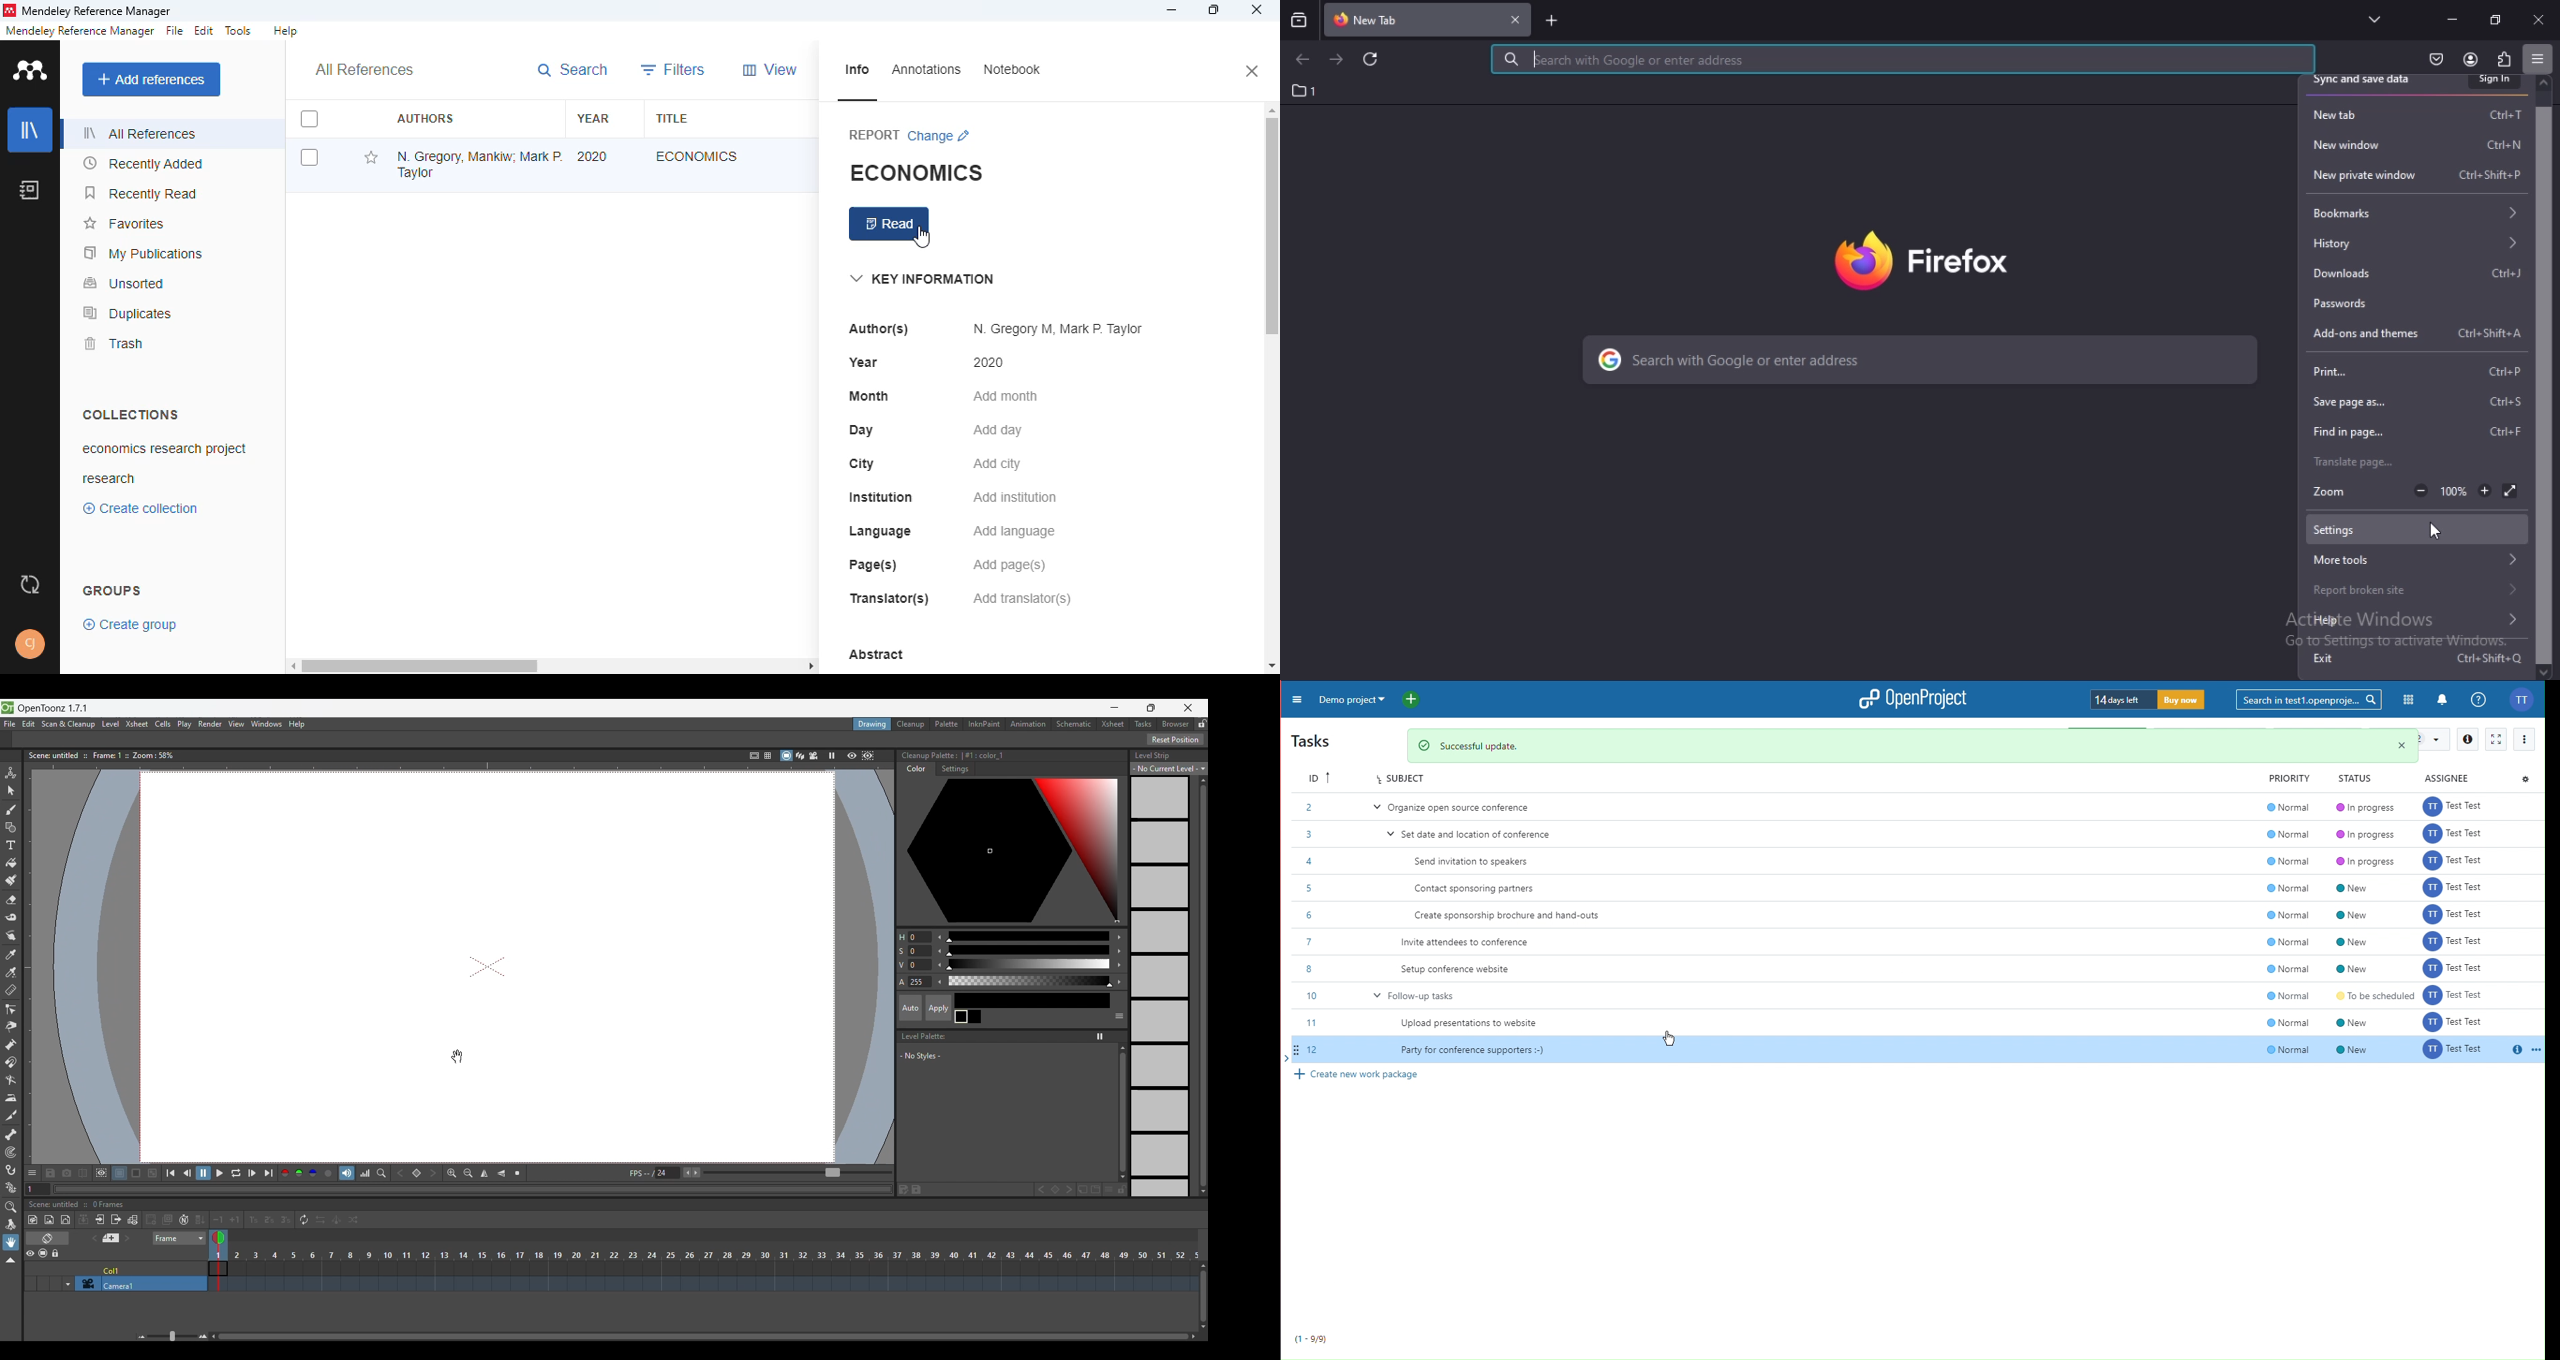 The width and height of the screenshot is (2576, 1372). What do you see at coordinates (130, 626) in the screenshot?
I see `create group` at bounding box center [130, 626].